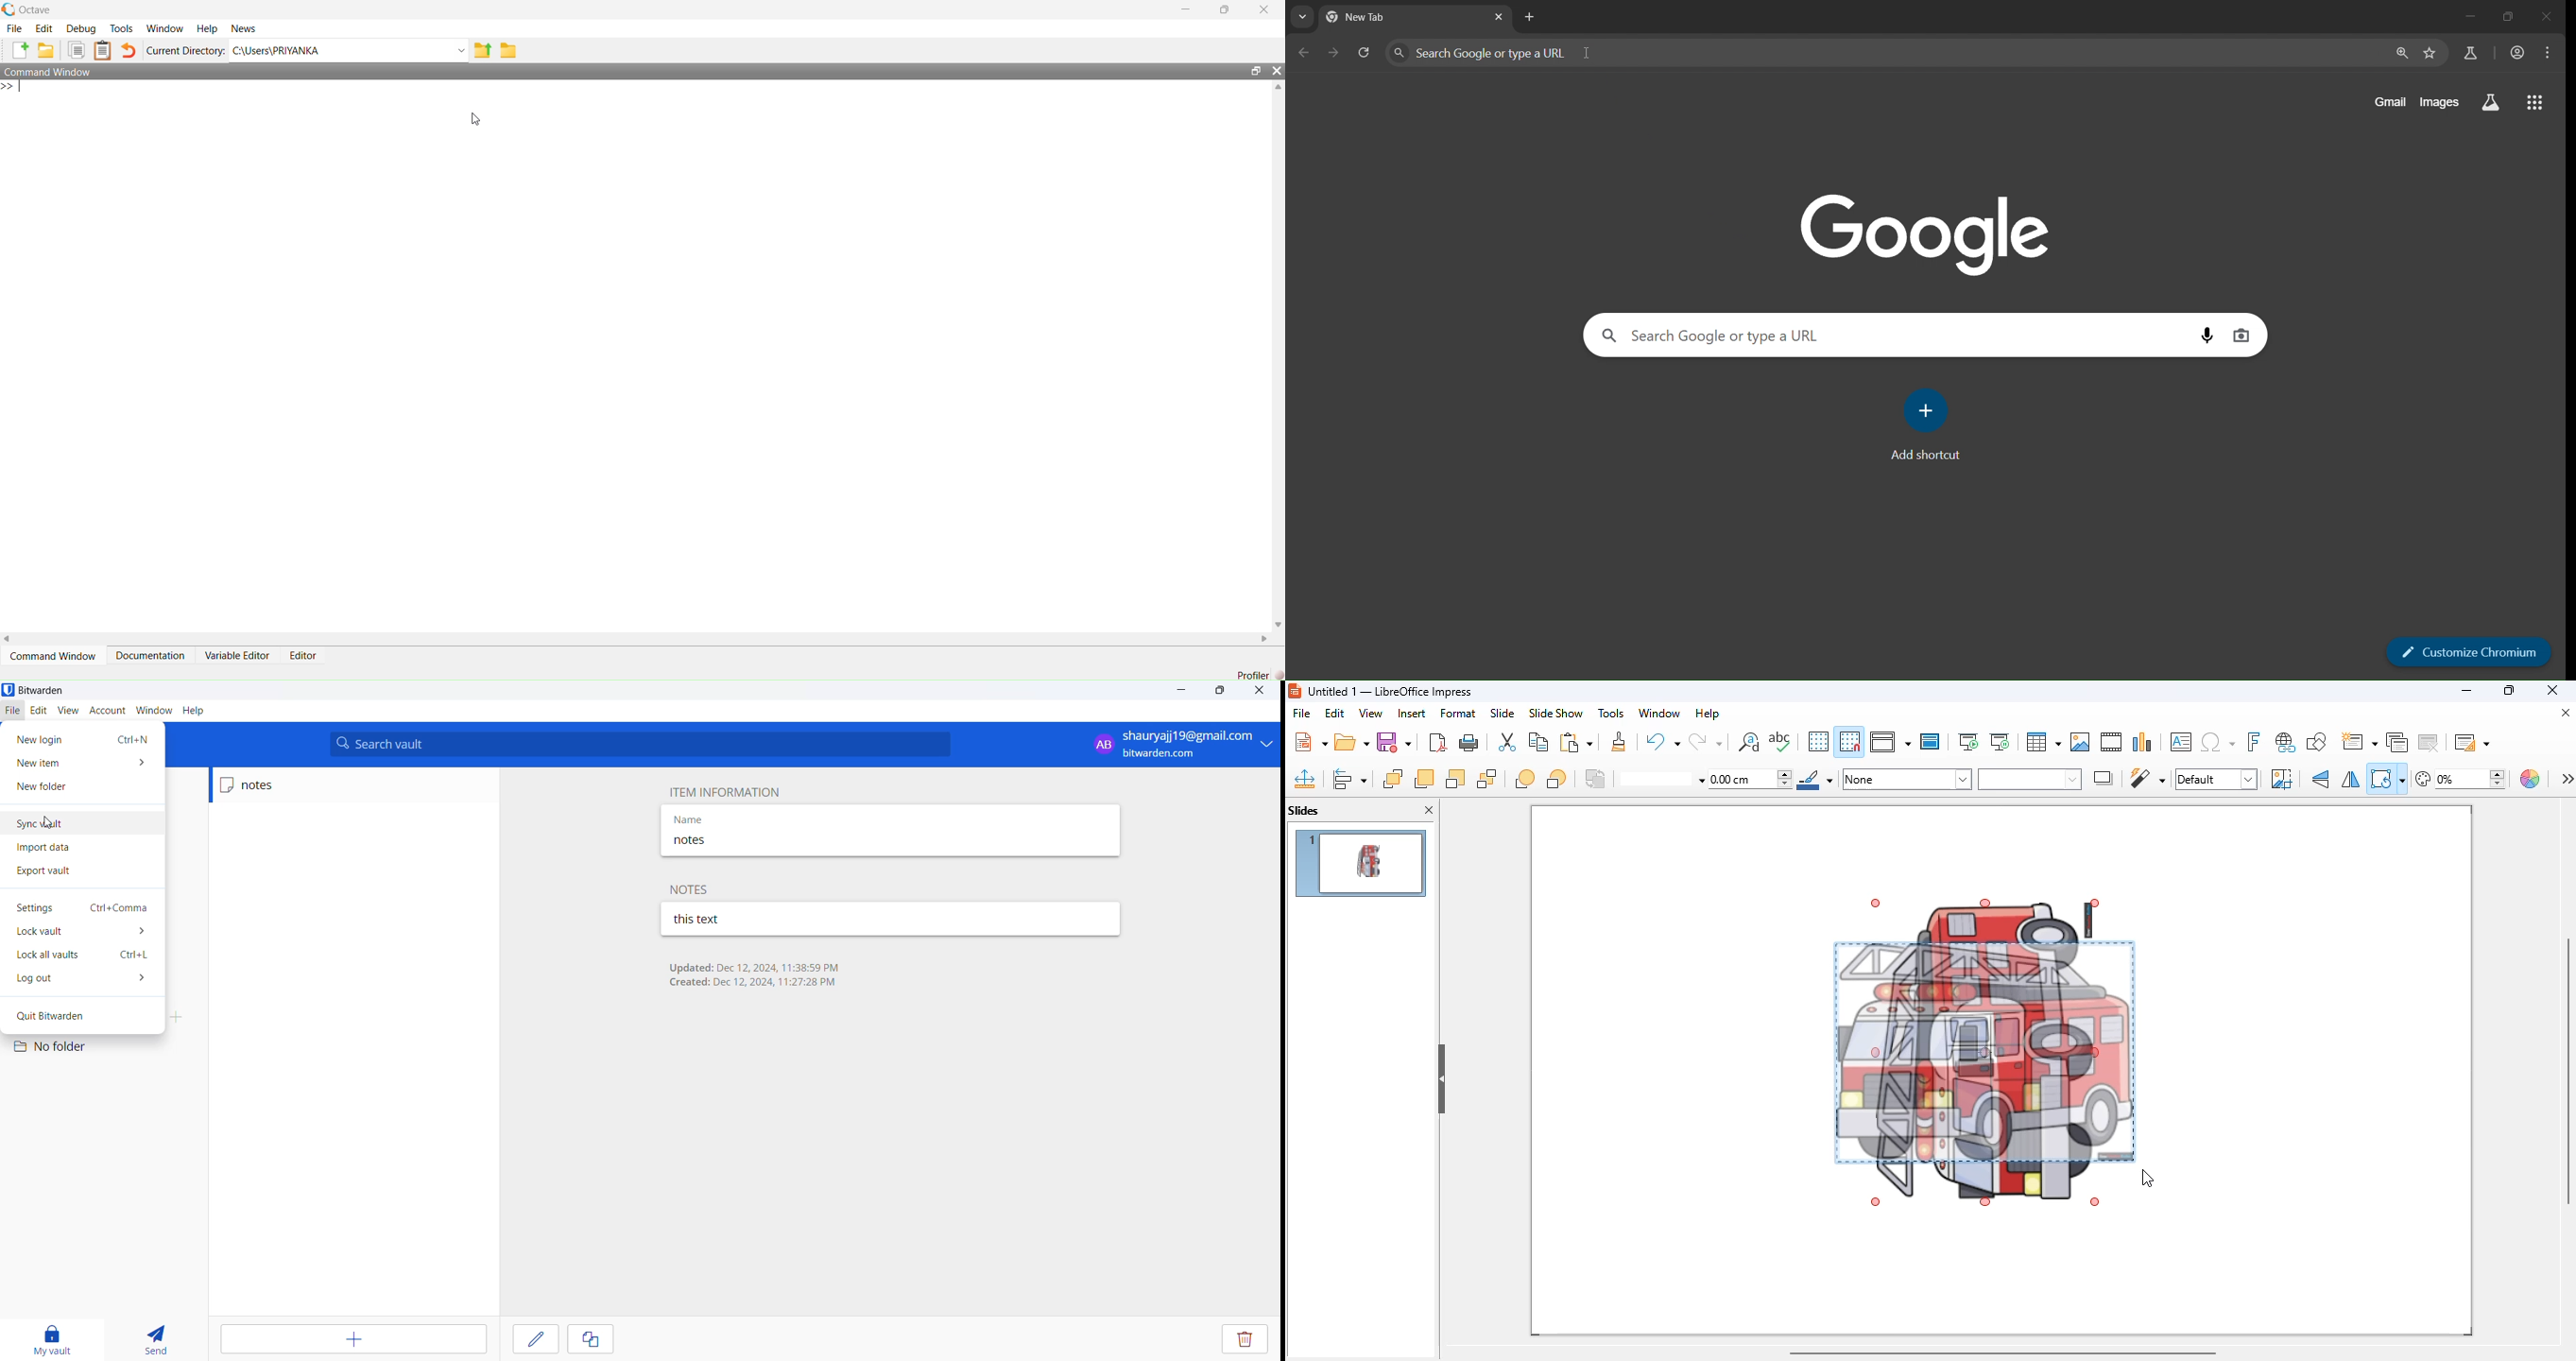 This screenshot has height=1372, width=2576. What do you see at coordinates (2104, 778) in the screenshot?
I see `shadow` at bounding box center [2104, 778].